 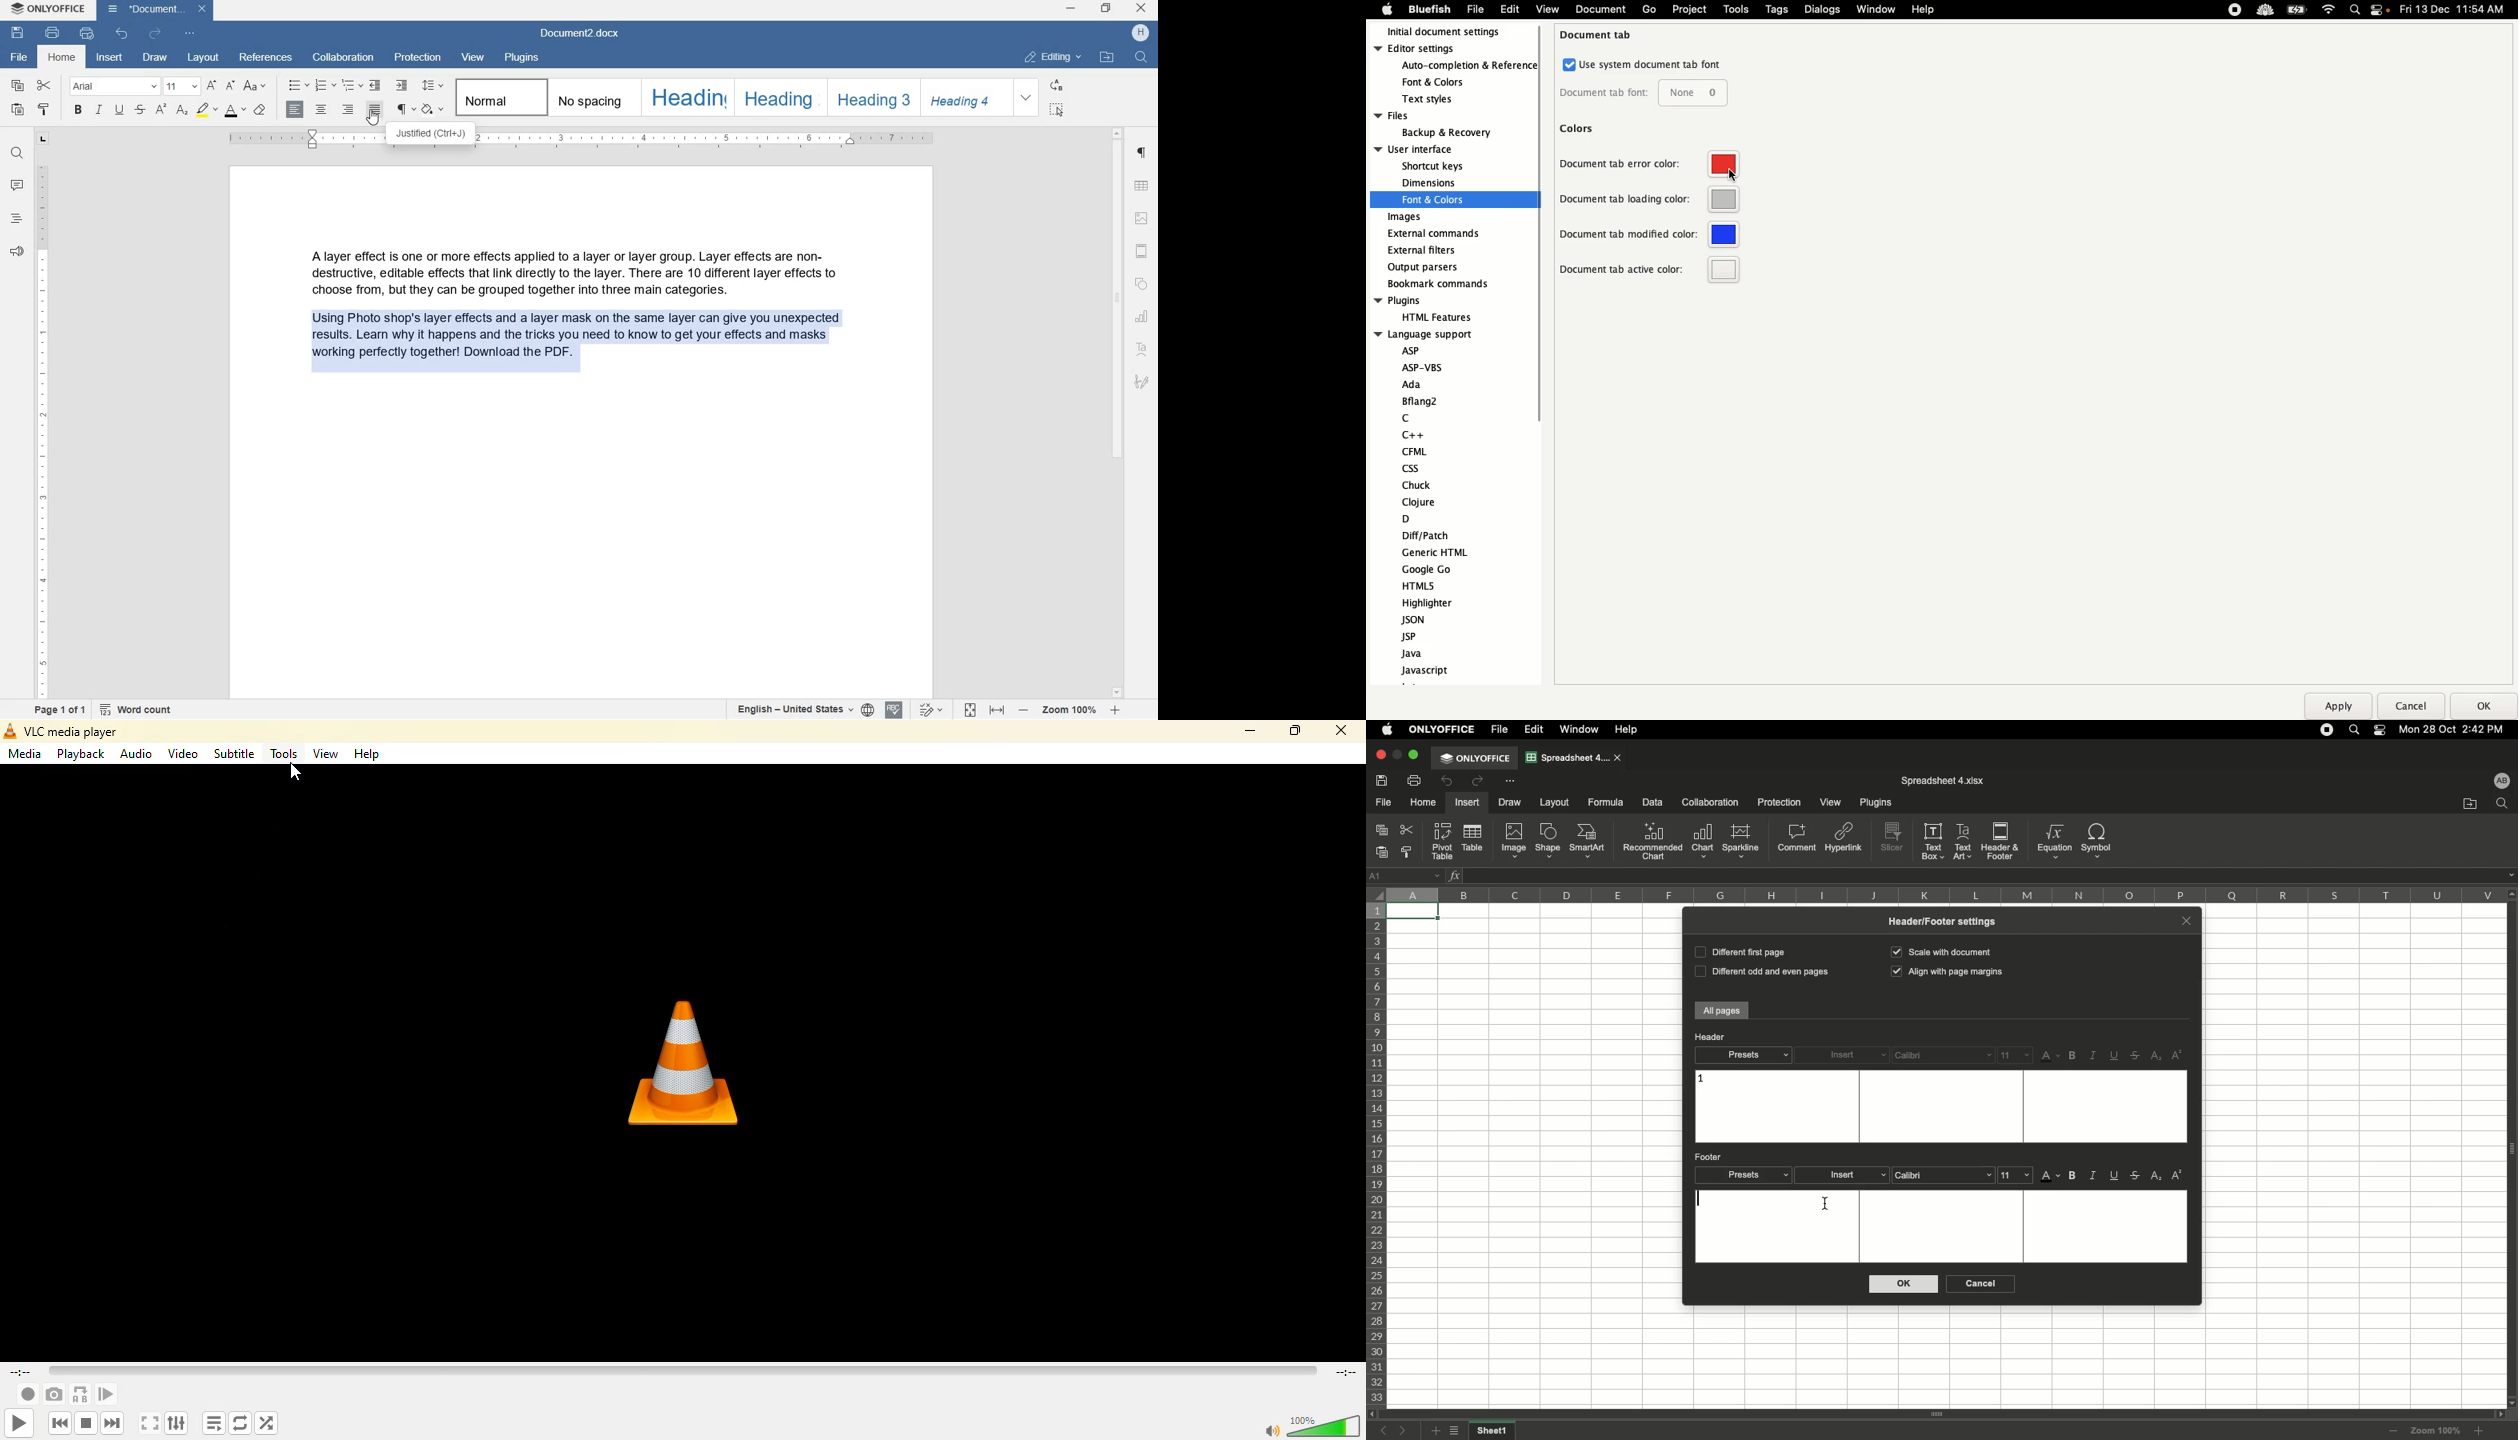 What do you see at coordinates (1943, 781) in the screenshot?
I see `File name` at bounding box center [1943, 781].